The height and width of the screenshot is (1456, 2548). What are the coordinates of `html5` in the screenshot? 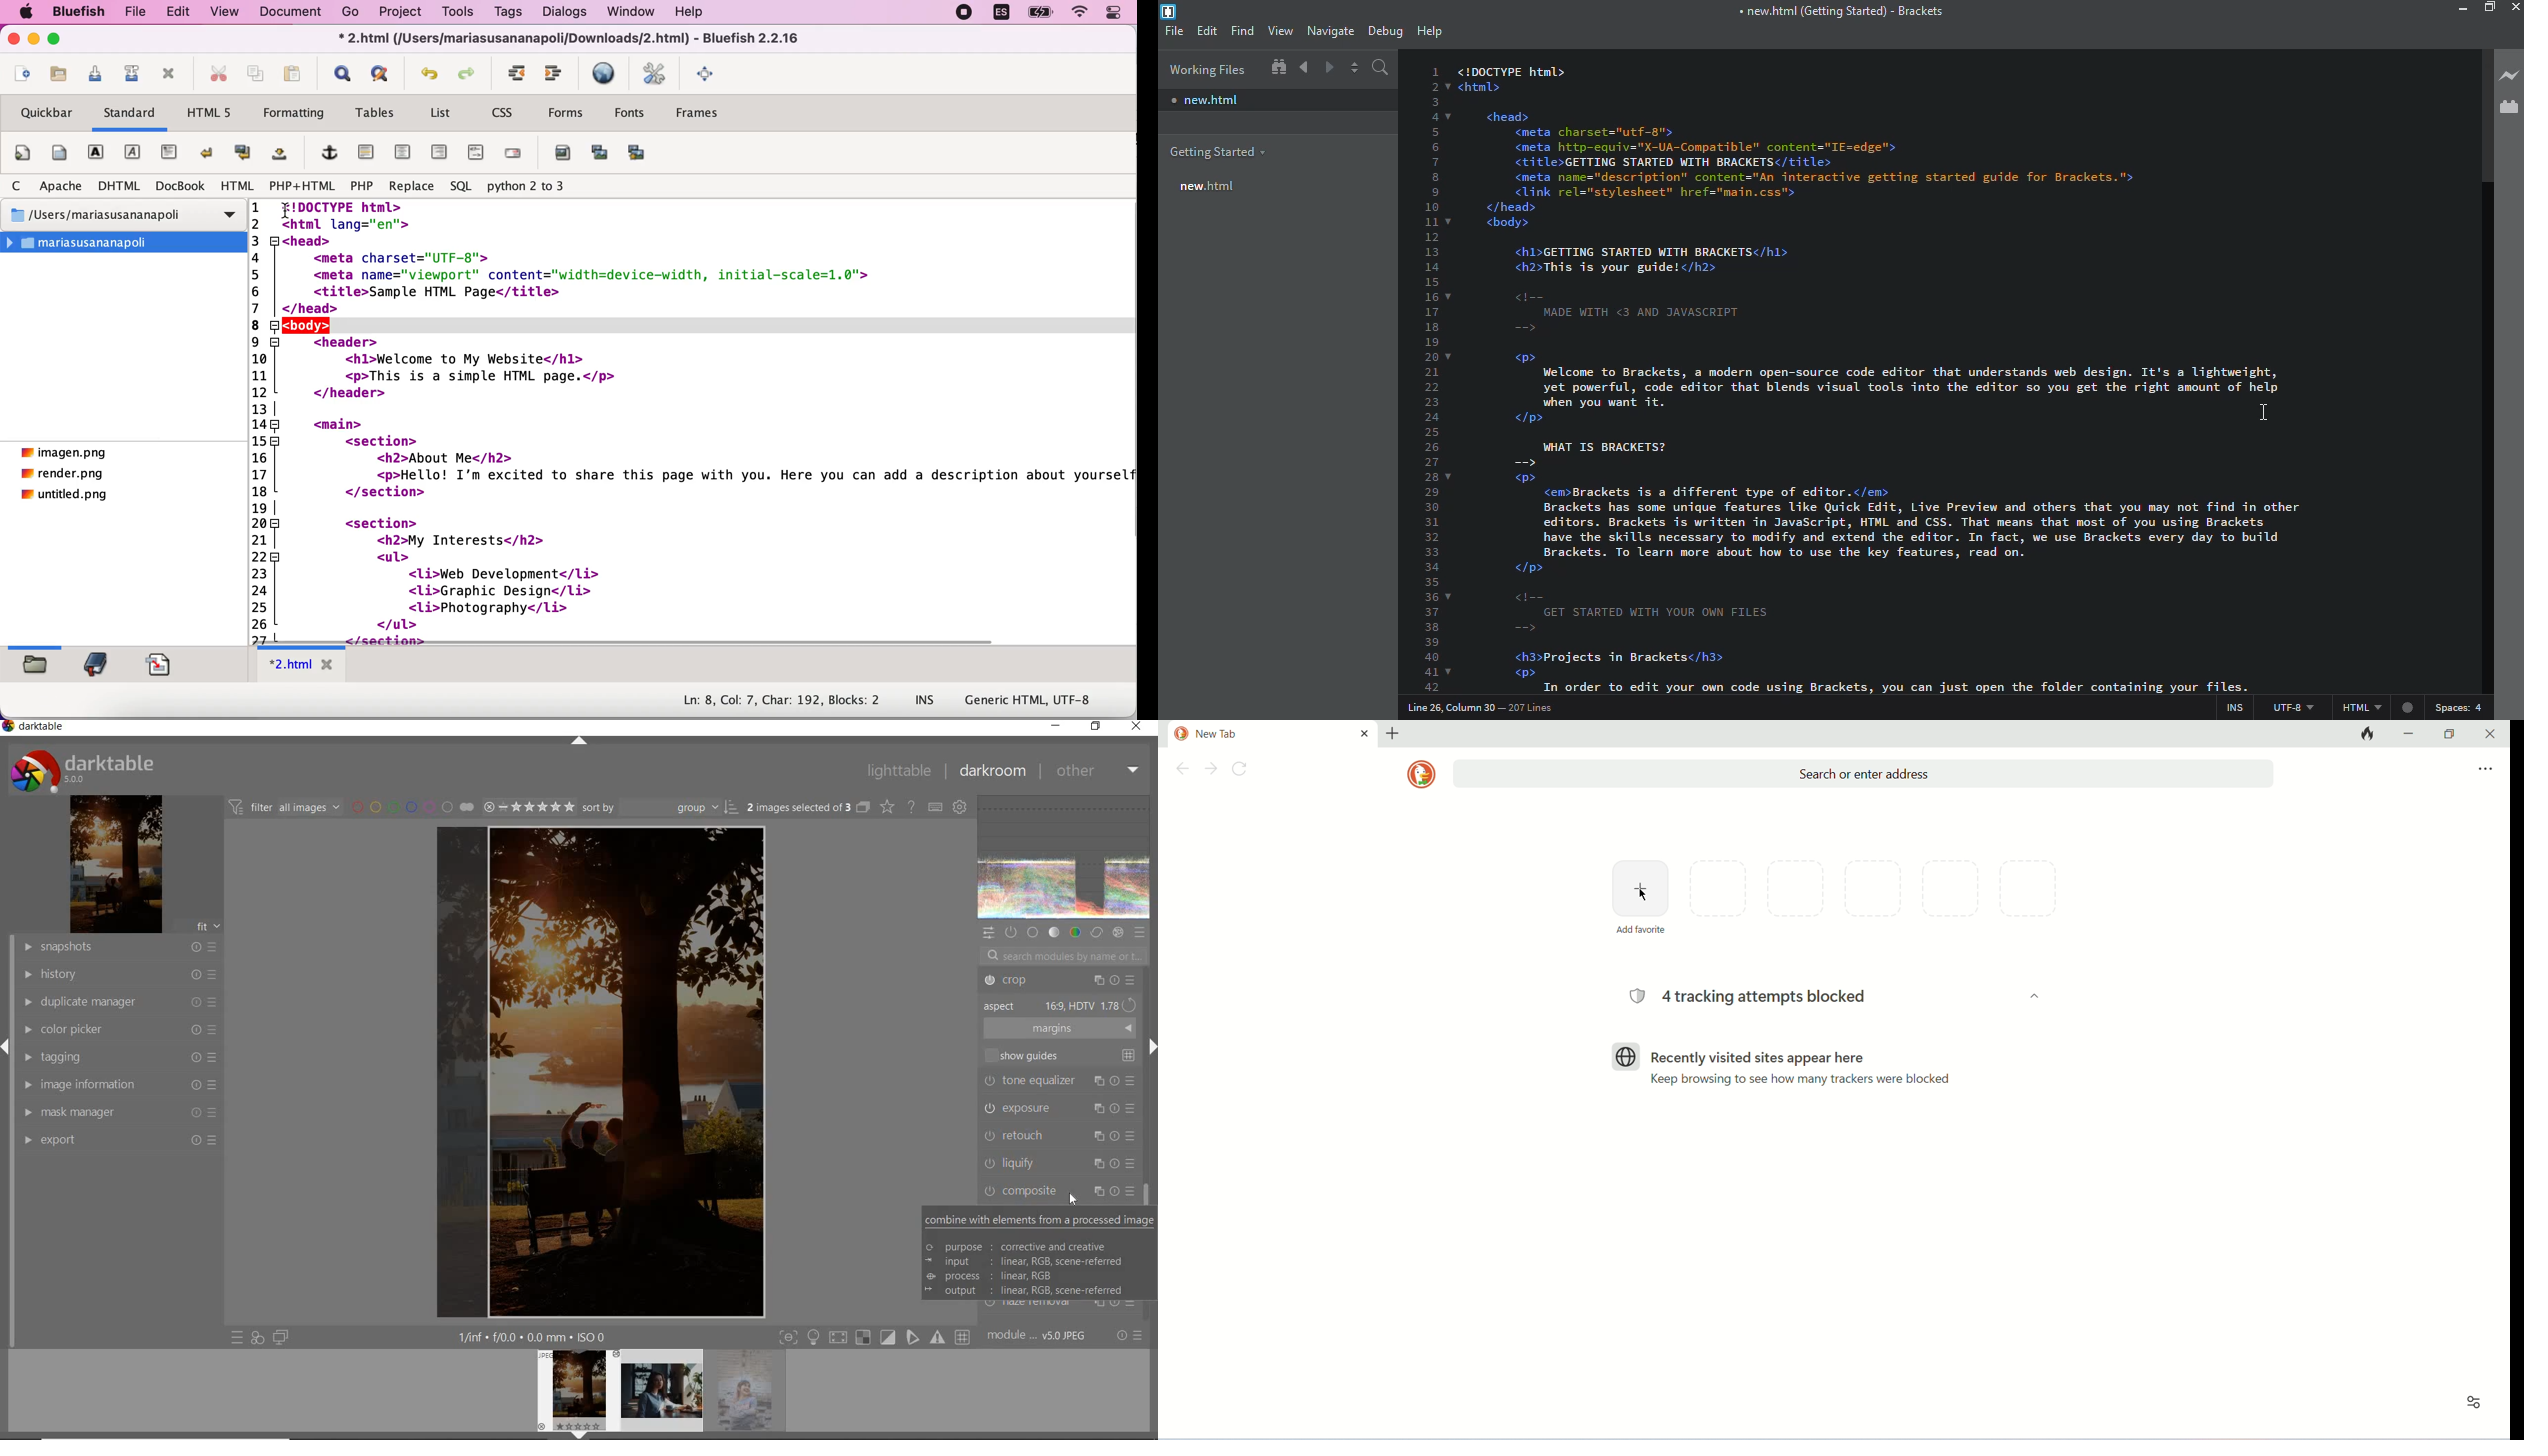 It's located at (213, 116).